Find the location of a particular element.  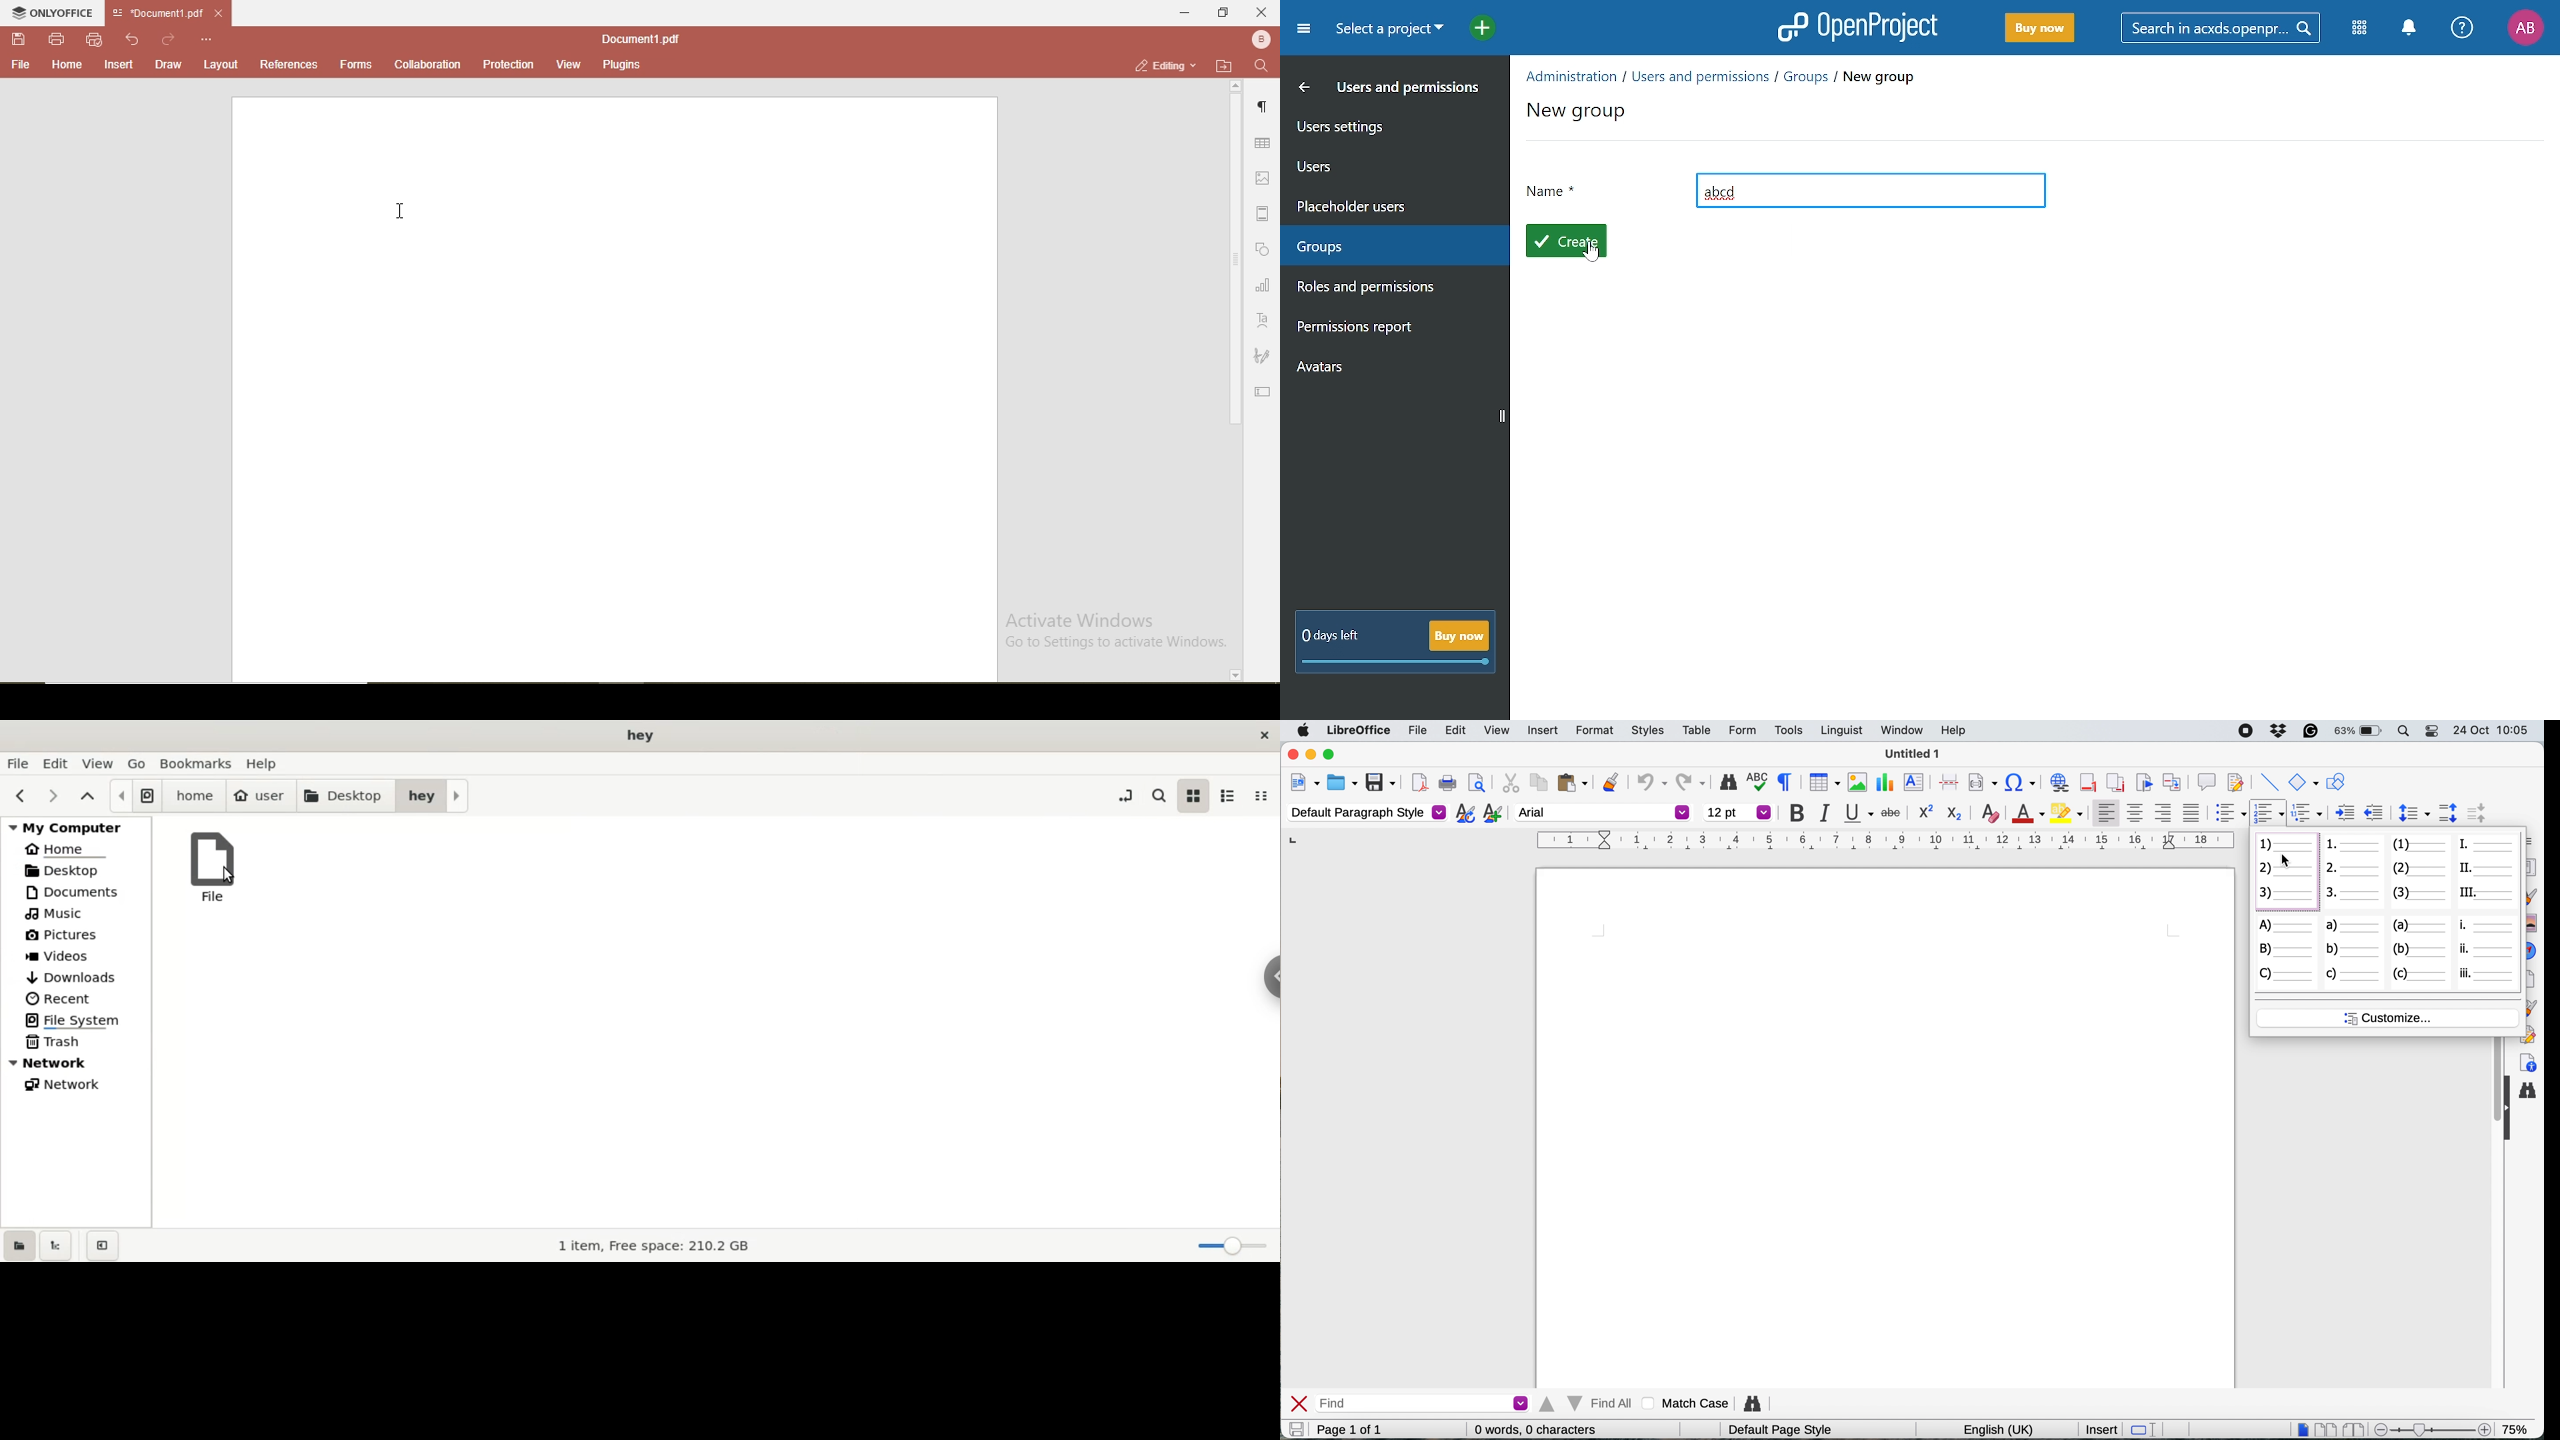

superscript is located at coordinates (1924, 811).